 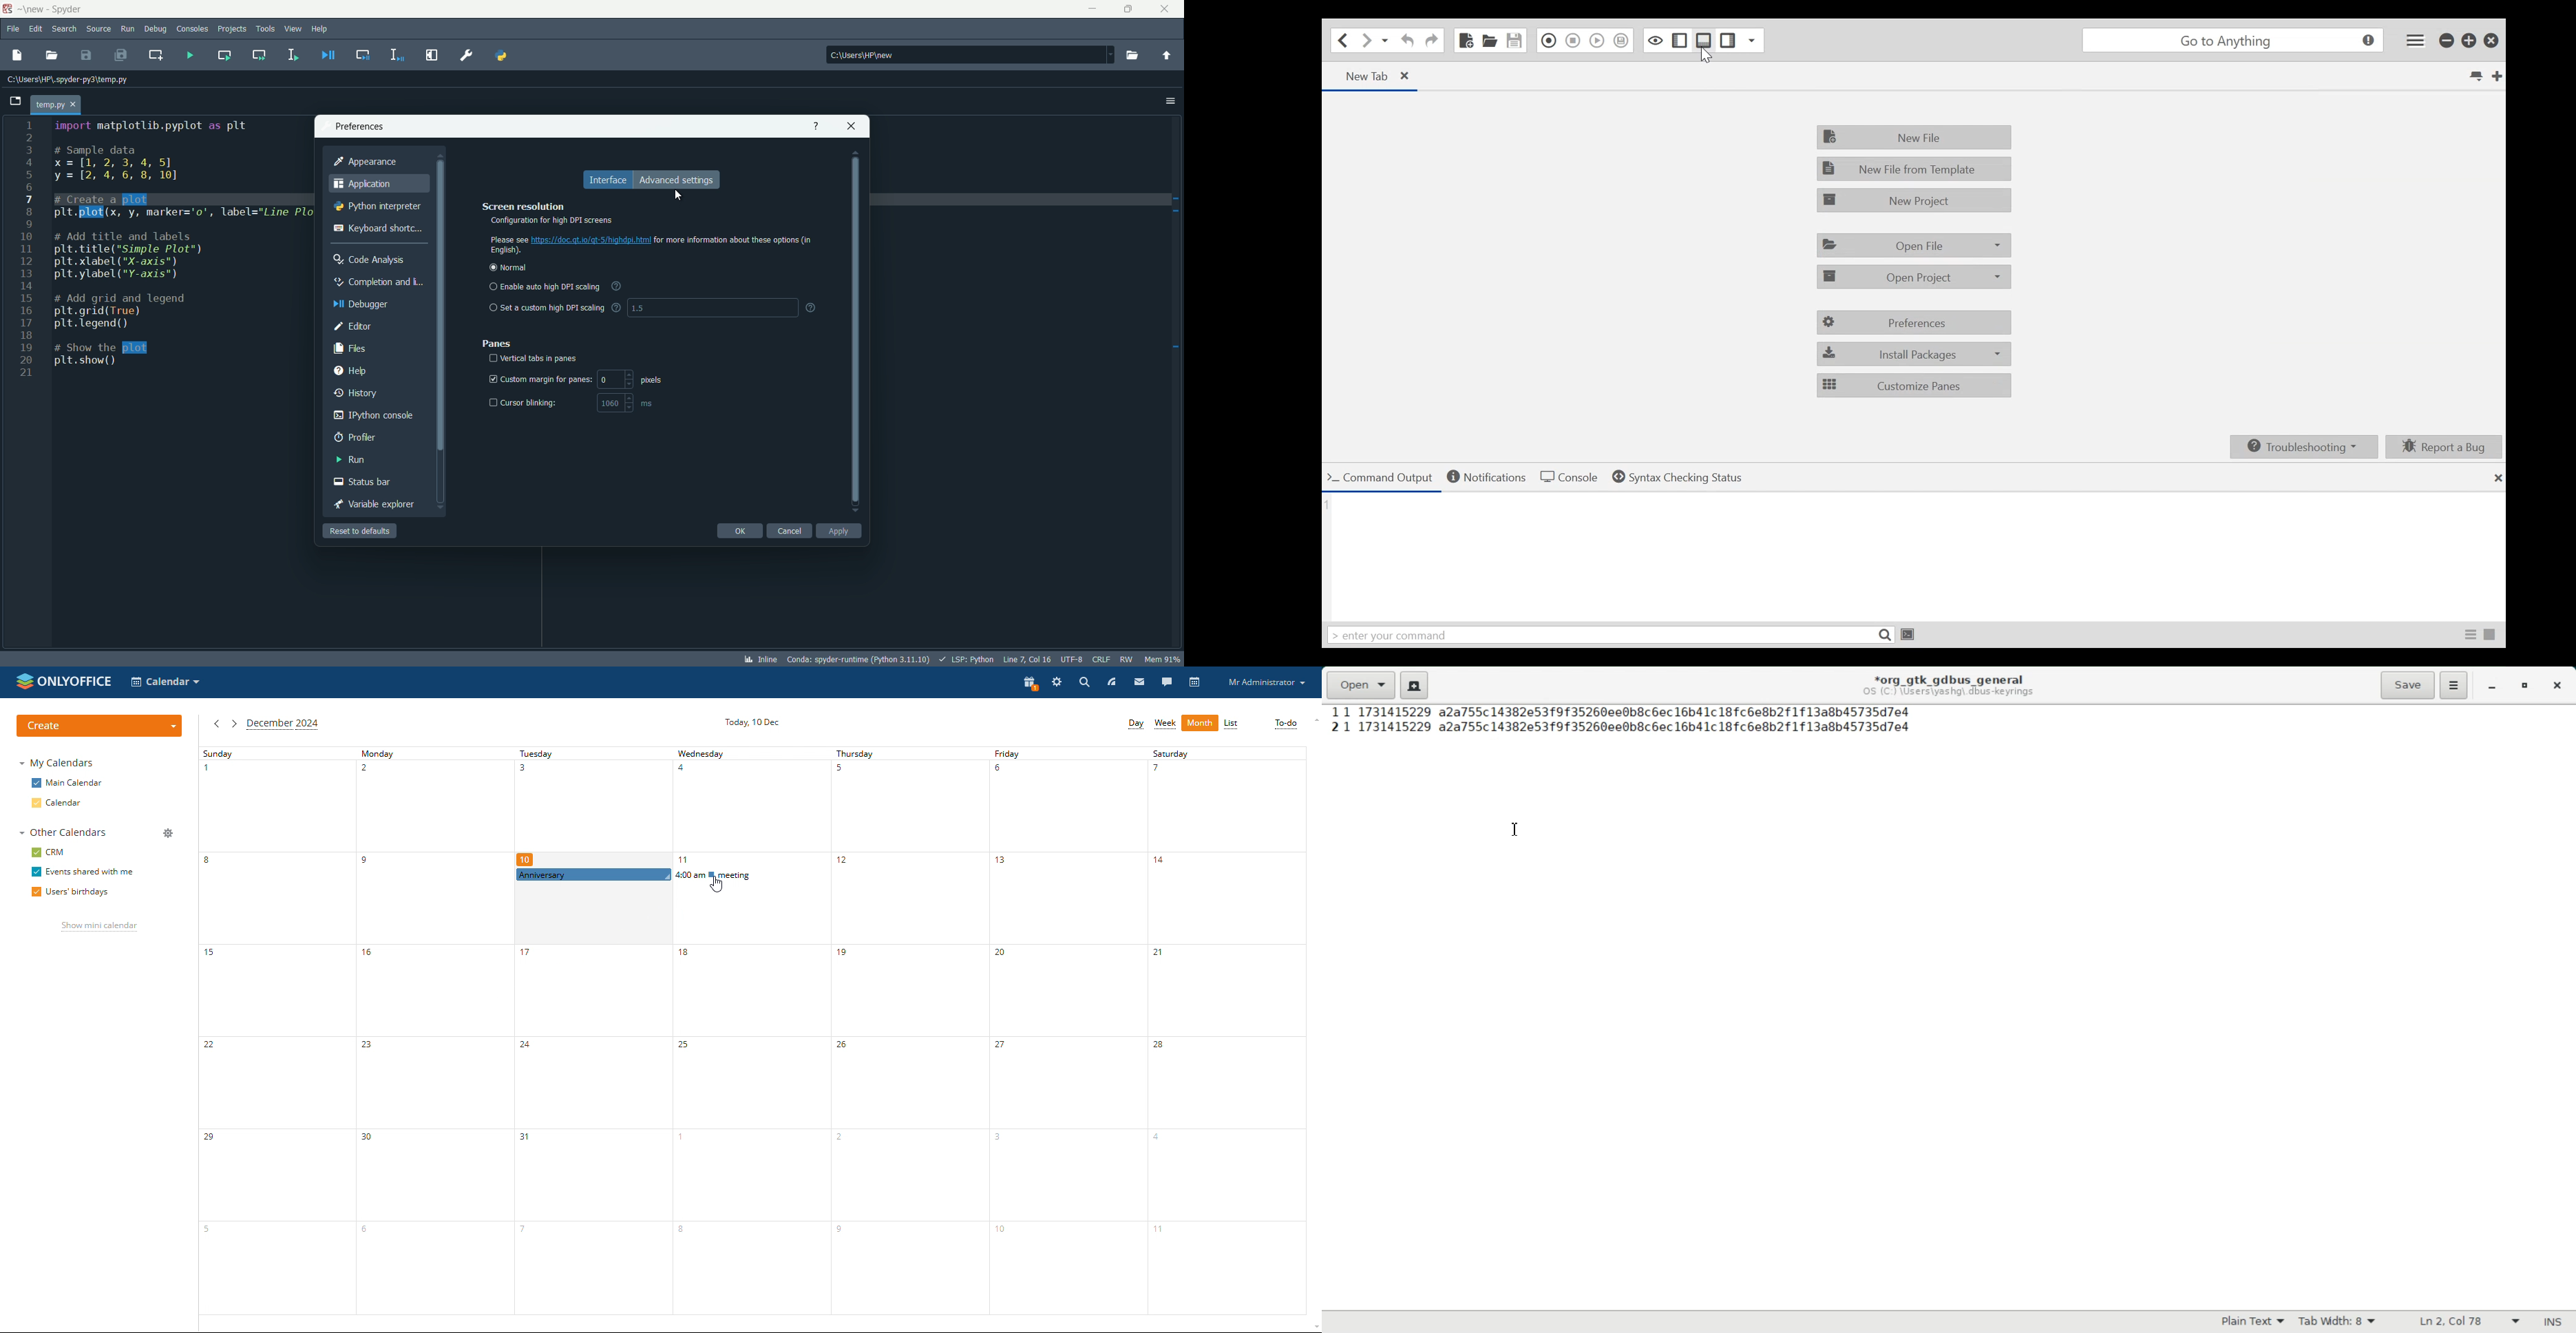 What do you see at coordinates (265, 28) in the screenshot?
I see `tools` at bounding box center [265, 28].